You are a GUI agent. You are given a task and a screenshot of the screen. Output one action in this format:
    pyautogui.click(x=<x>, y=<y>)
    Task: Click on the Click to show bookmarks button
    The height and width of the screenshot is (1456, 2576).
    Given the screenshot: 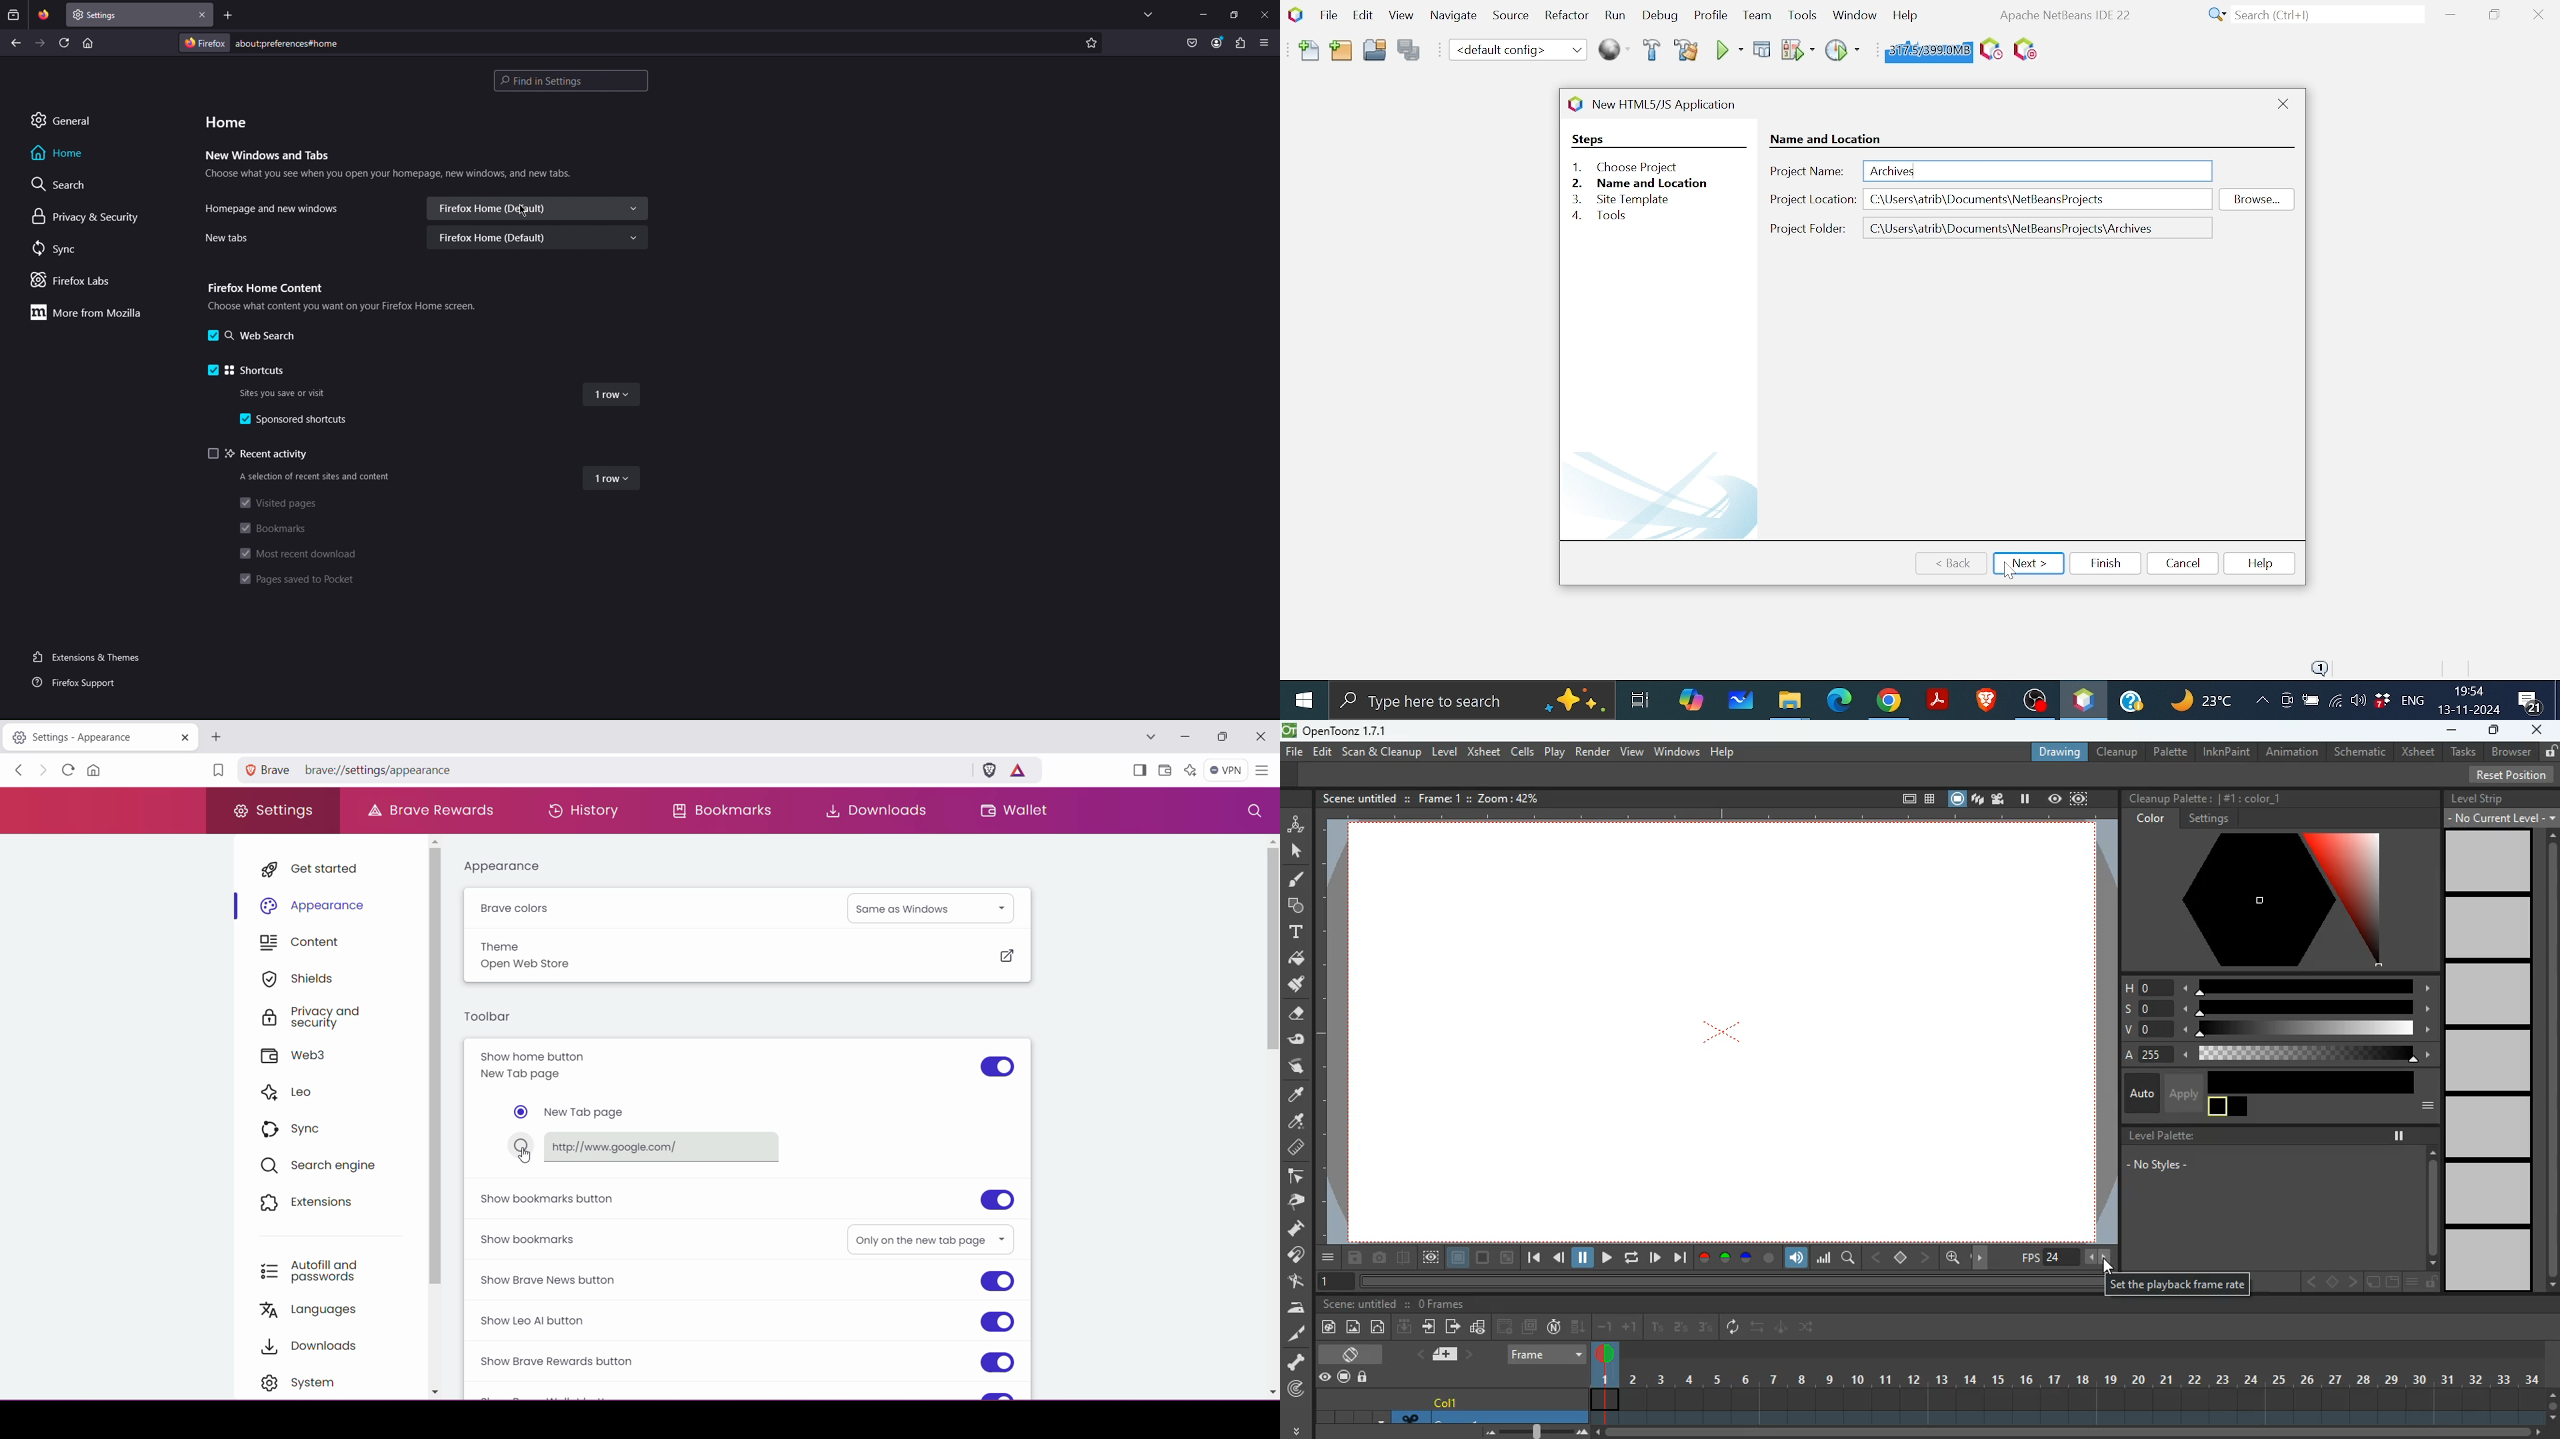 What is the action you would take?
    pyautogui.click(x=997, y=1199)
    